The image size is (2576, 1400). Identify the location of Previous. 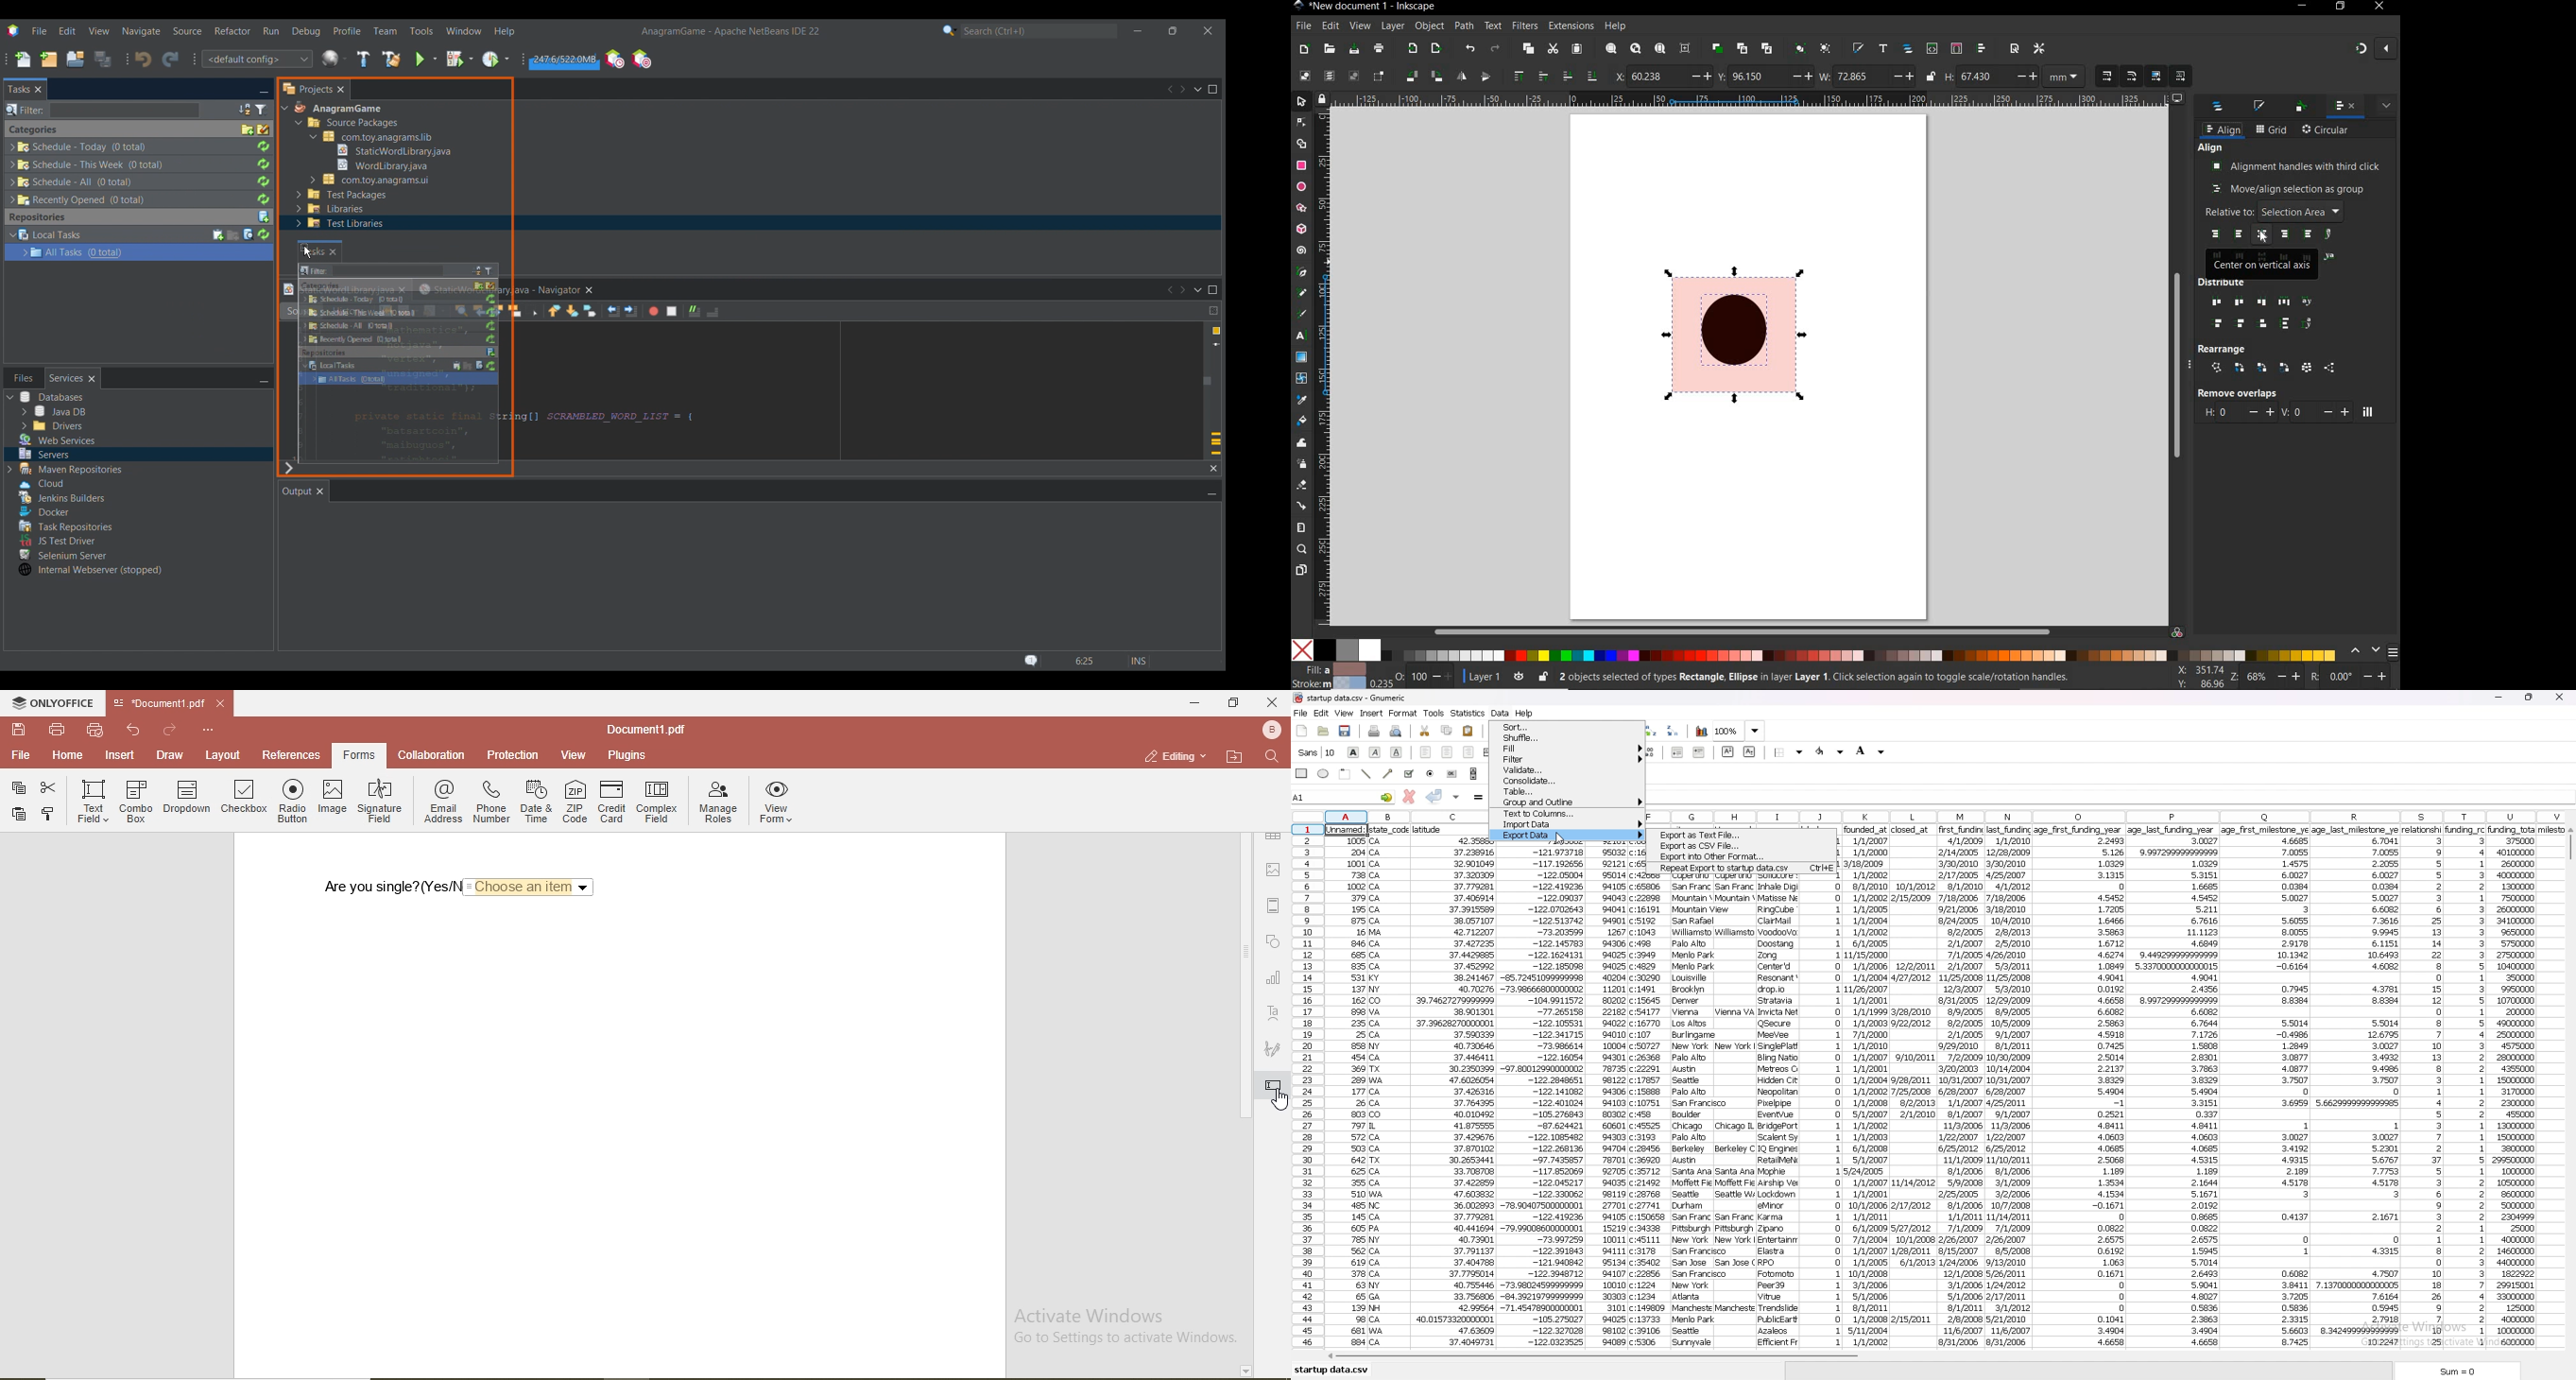
(1170, 89).